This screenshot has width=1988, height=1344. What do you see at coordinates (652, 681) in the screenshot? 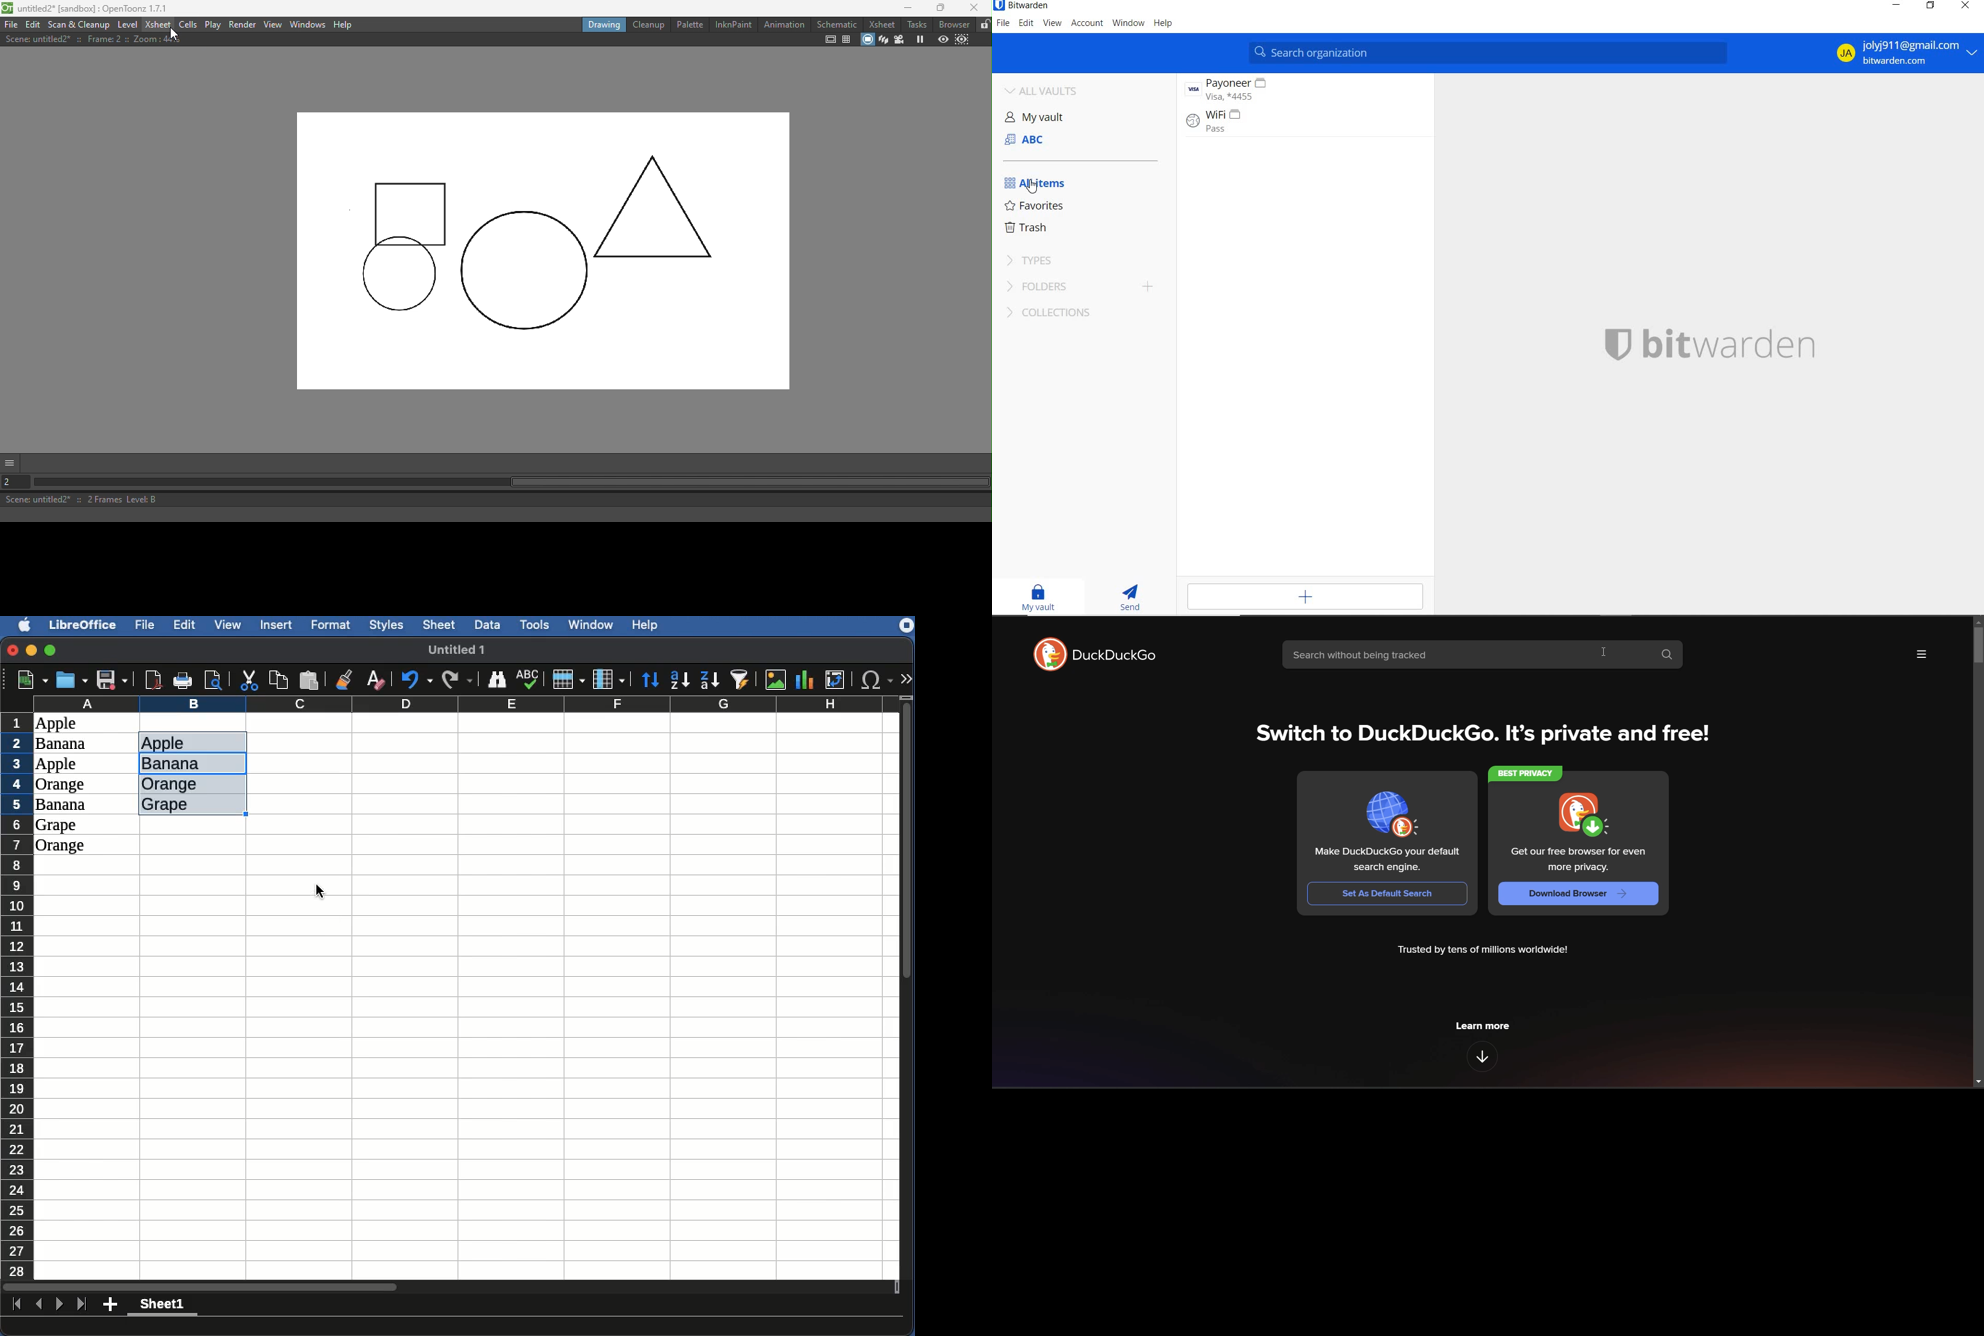
I see `Sort` at bounding box center [652, 681].